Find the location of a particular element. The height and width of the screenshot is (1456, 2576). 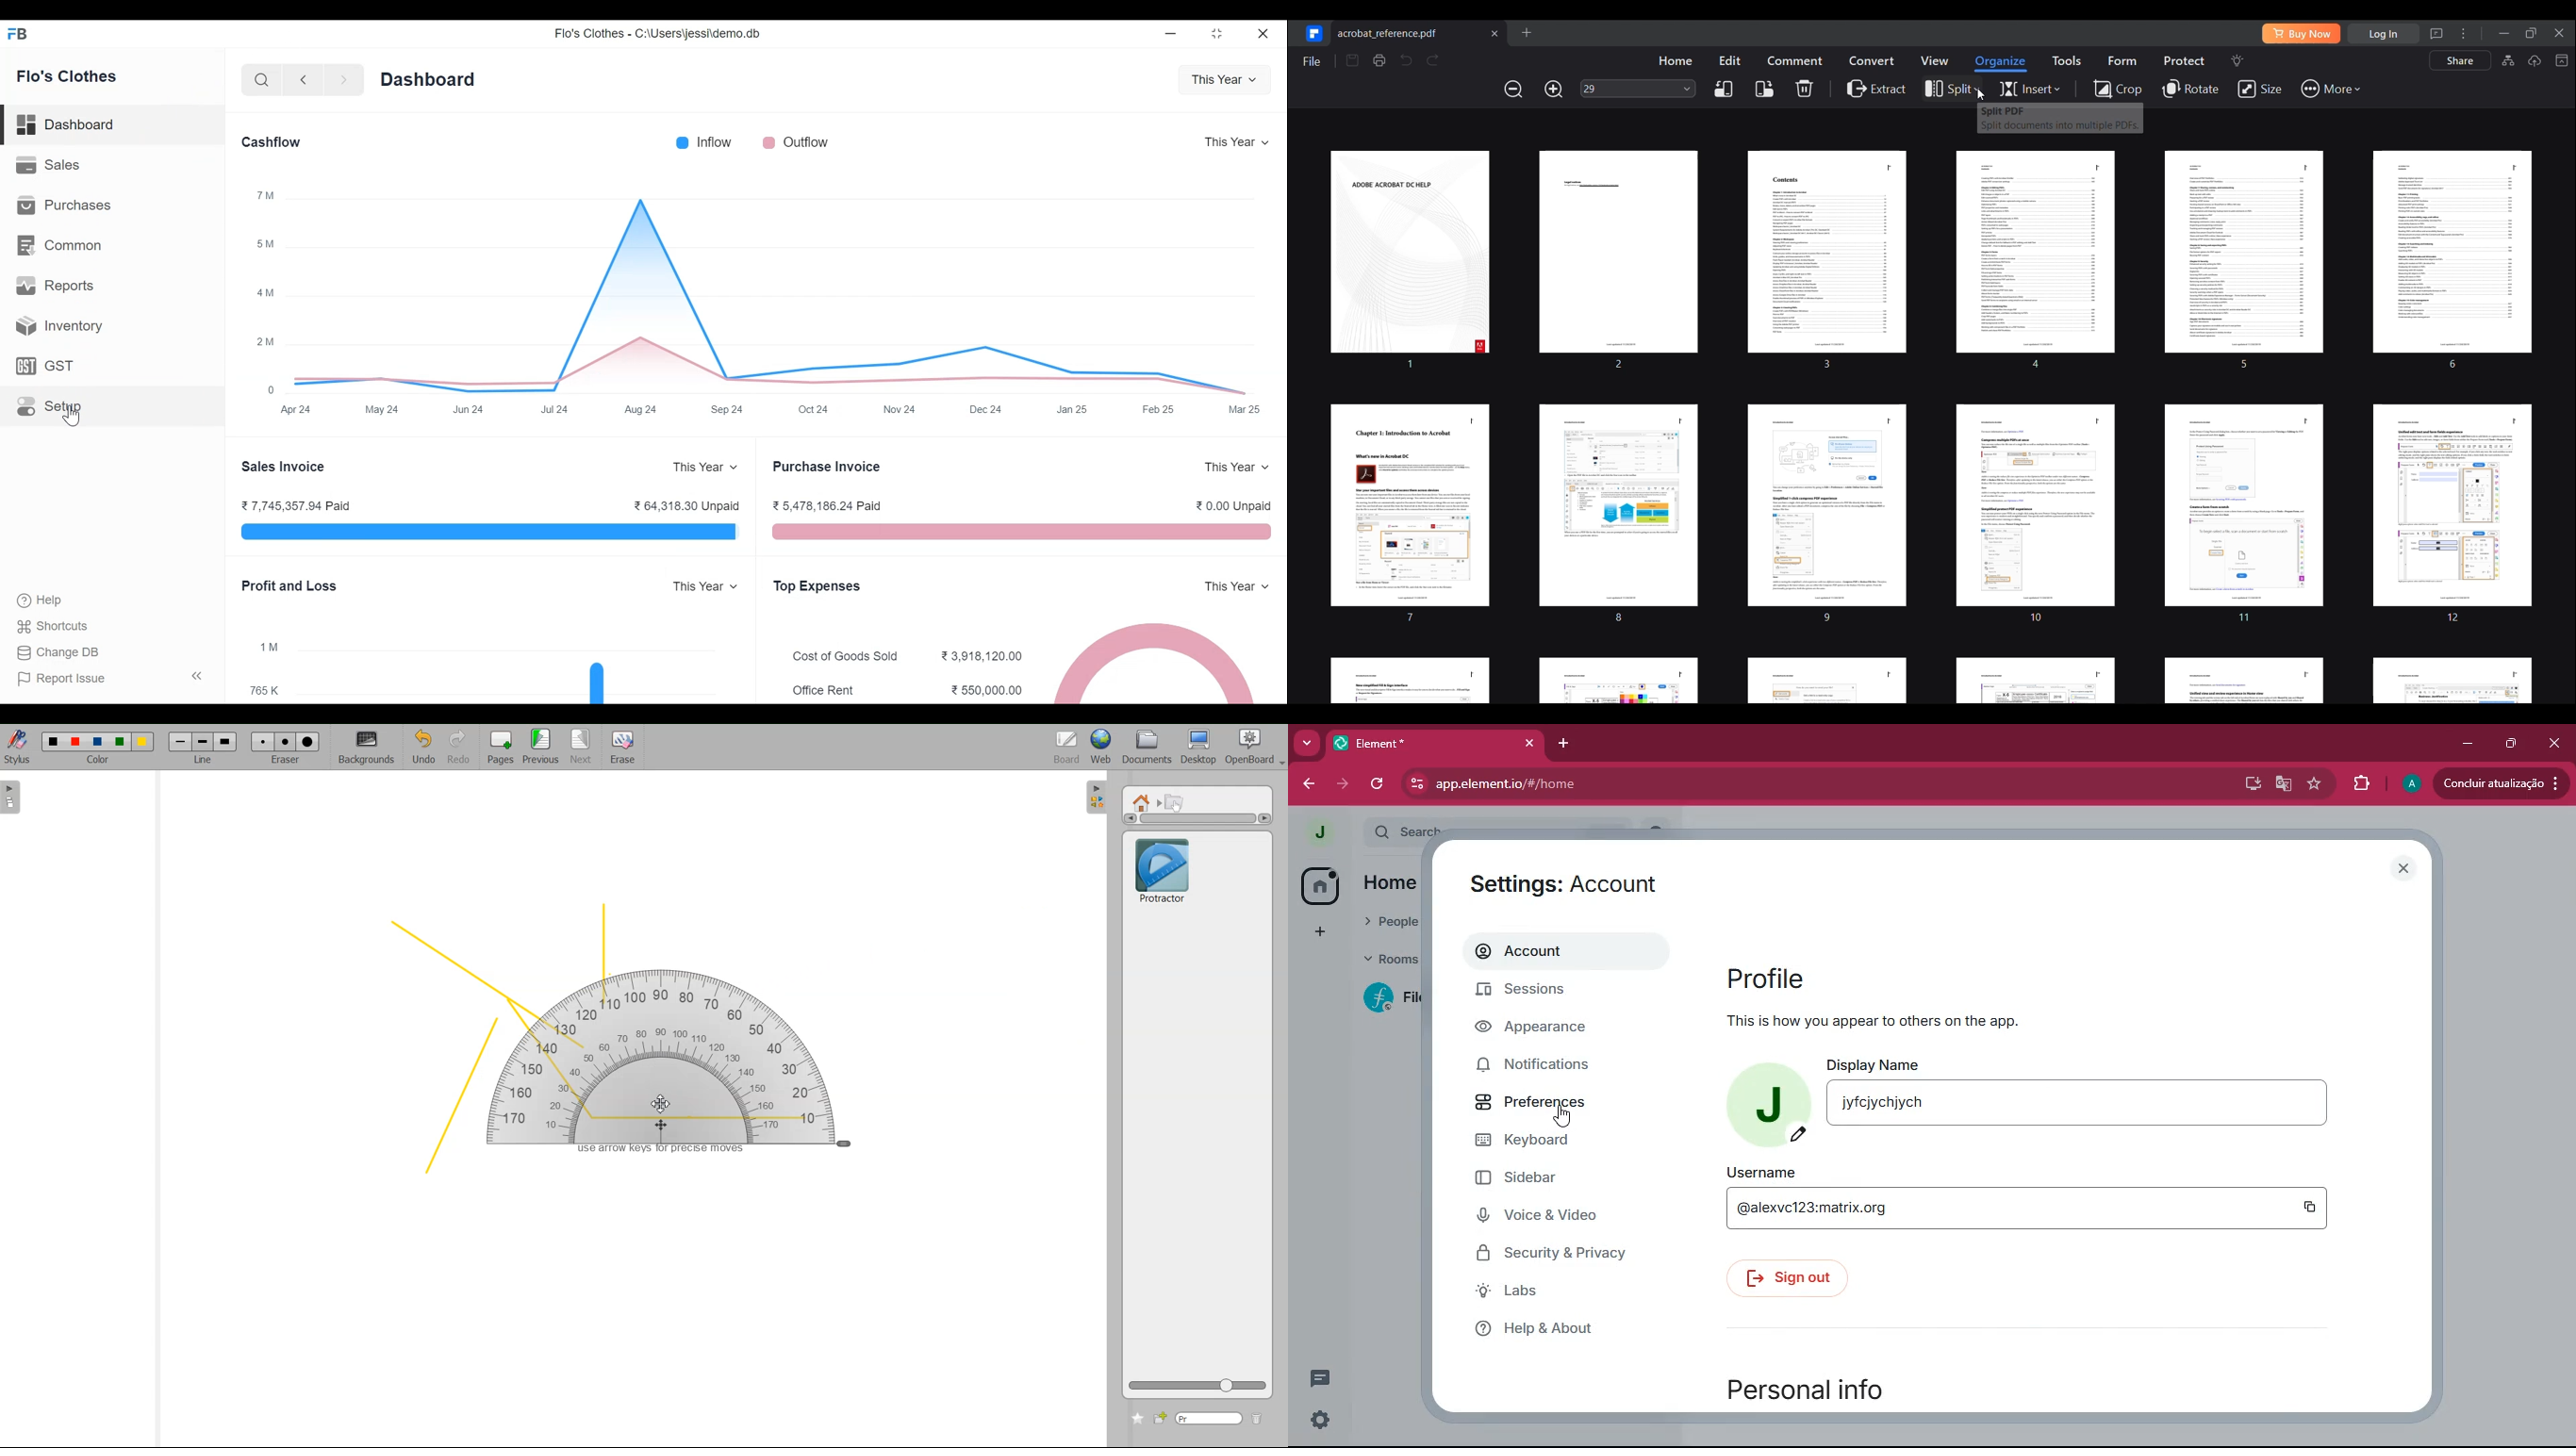

minimize is located at coordinates (1173, 34).